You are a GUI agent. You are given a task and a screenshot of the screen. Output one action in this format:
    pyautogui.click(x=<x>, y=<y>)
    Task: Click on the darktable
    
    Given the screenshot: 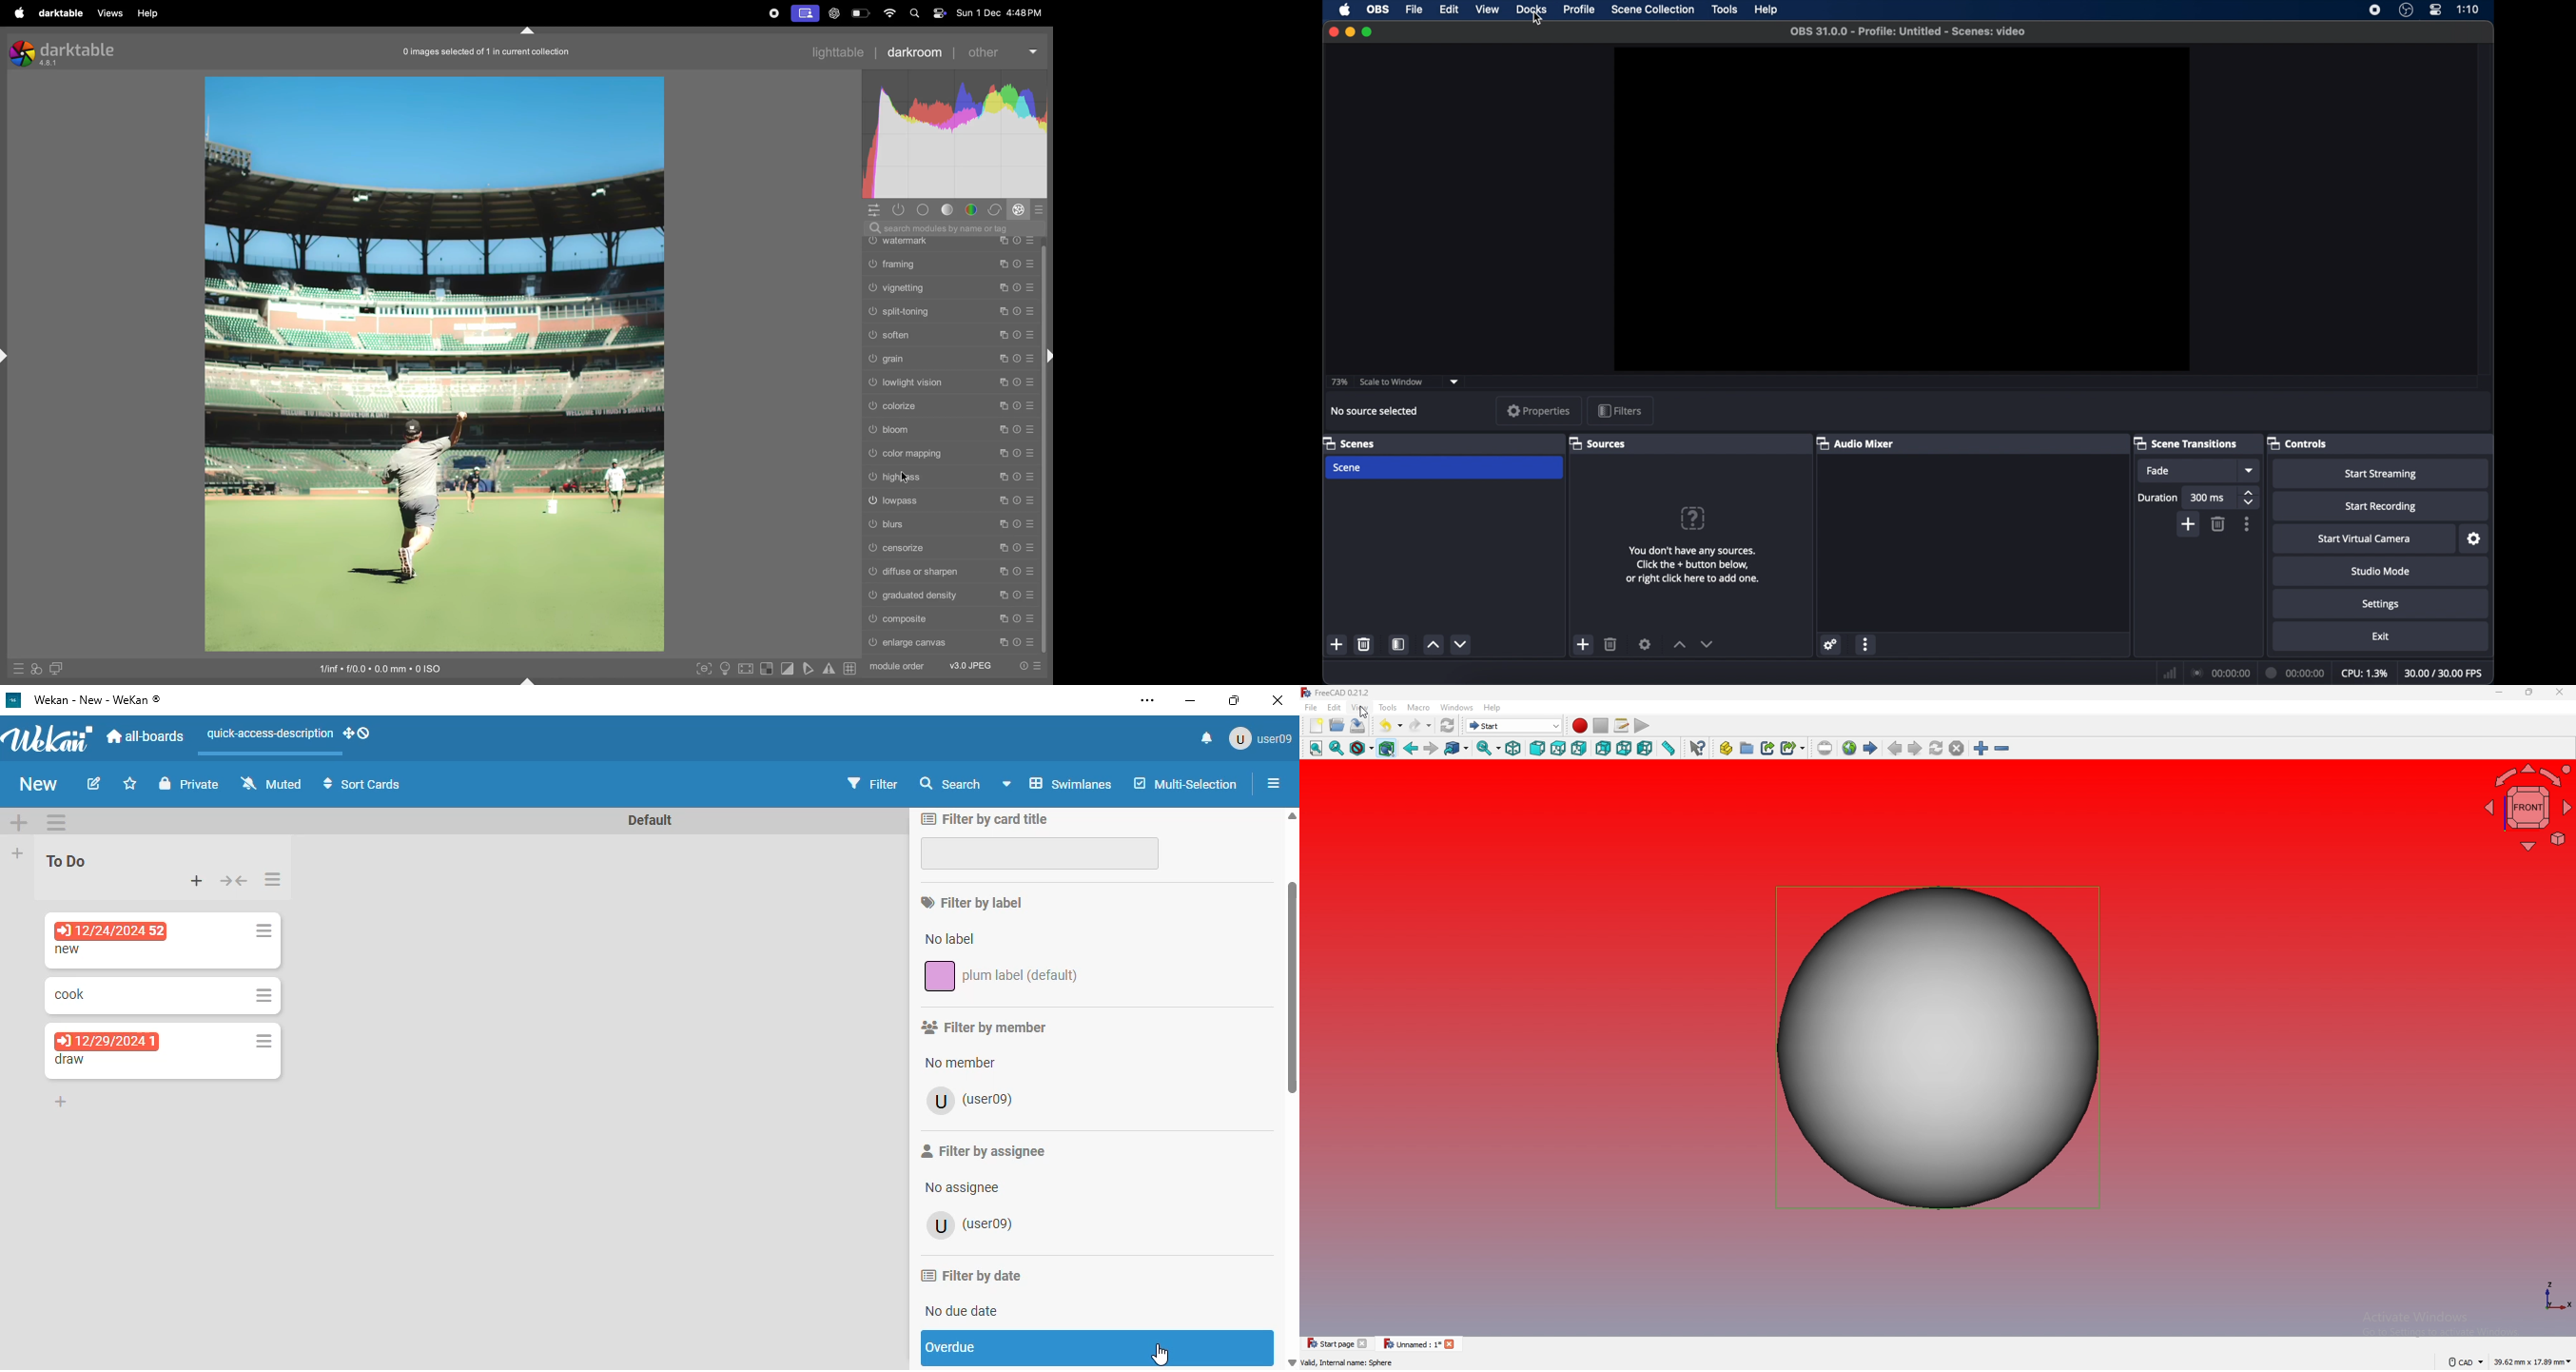 What is the action you would take?
    pyautogui.click(x=61, y=13)
    